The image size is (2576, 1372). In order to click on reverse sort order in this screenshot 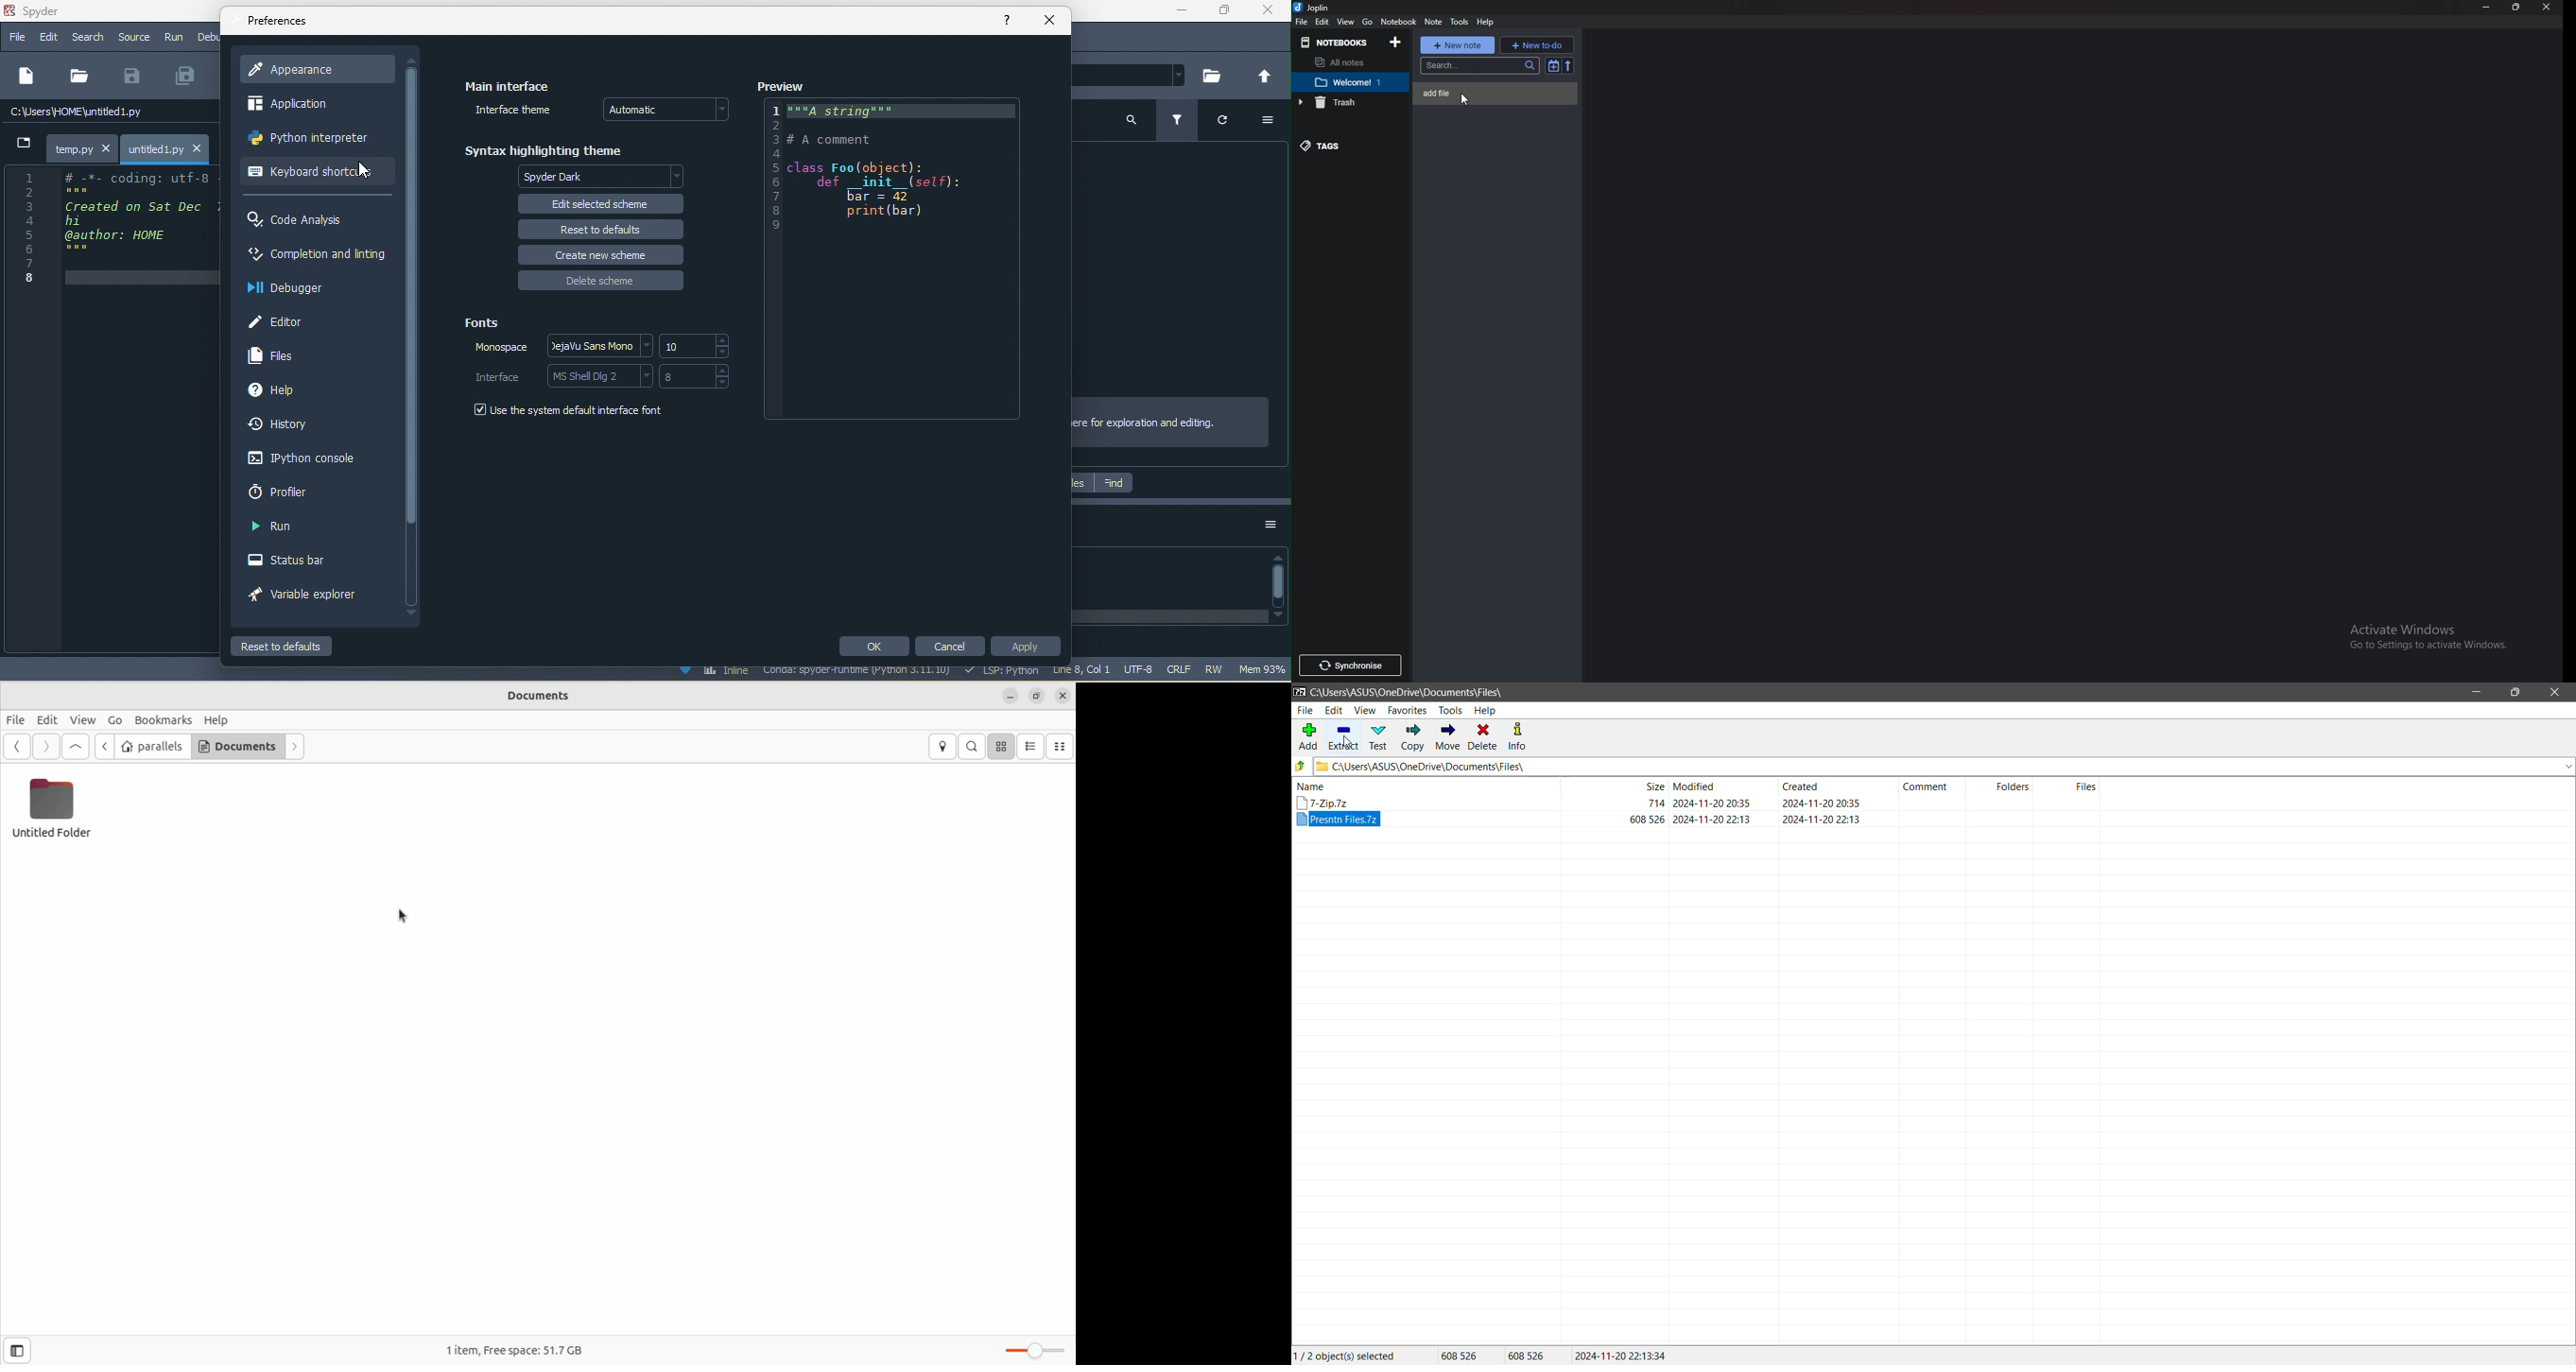, I will do `click(1570, 65)`.